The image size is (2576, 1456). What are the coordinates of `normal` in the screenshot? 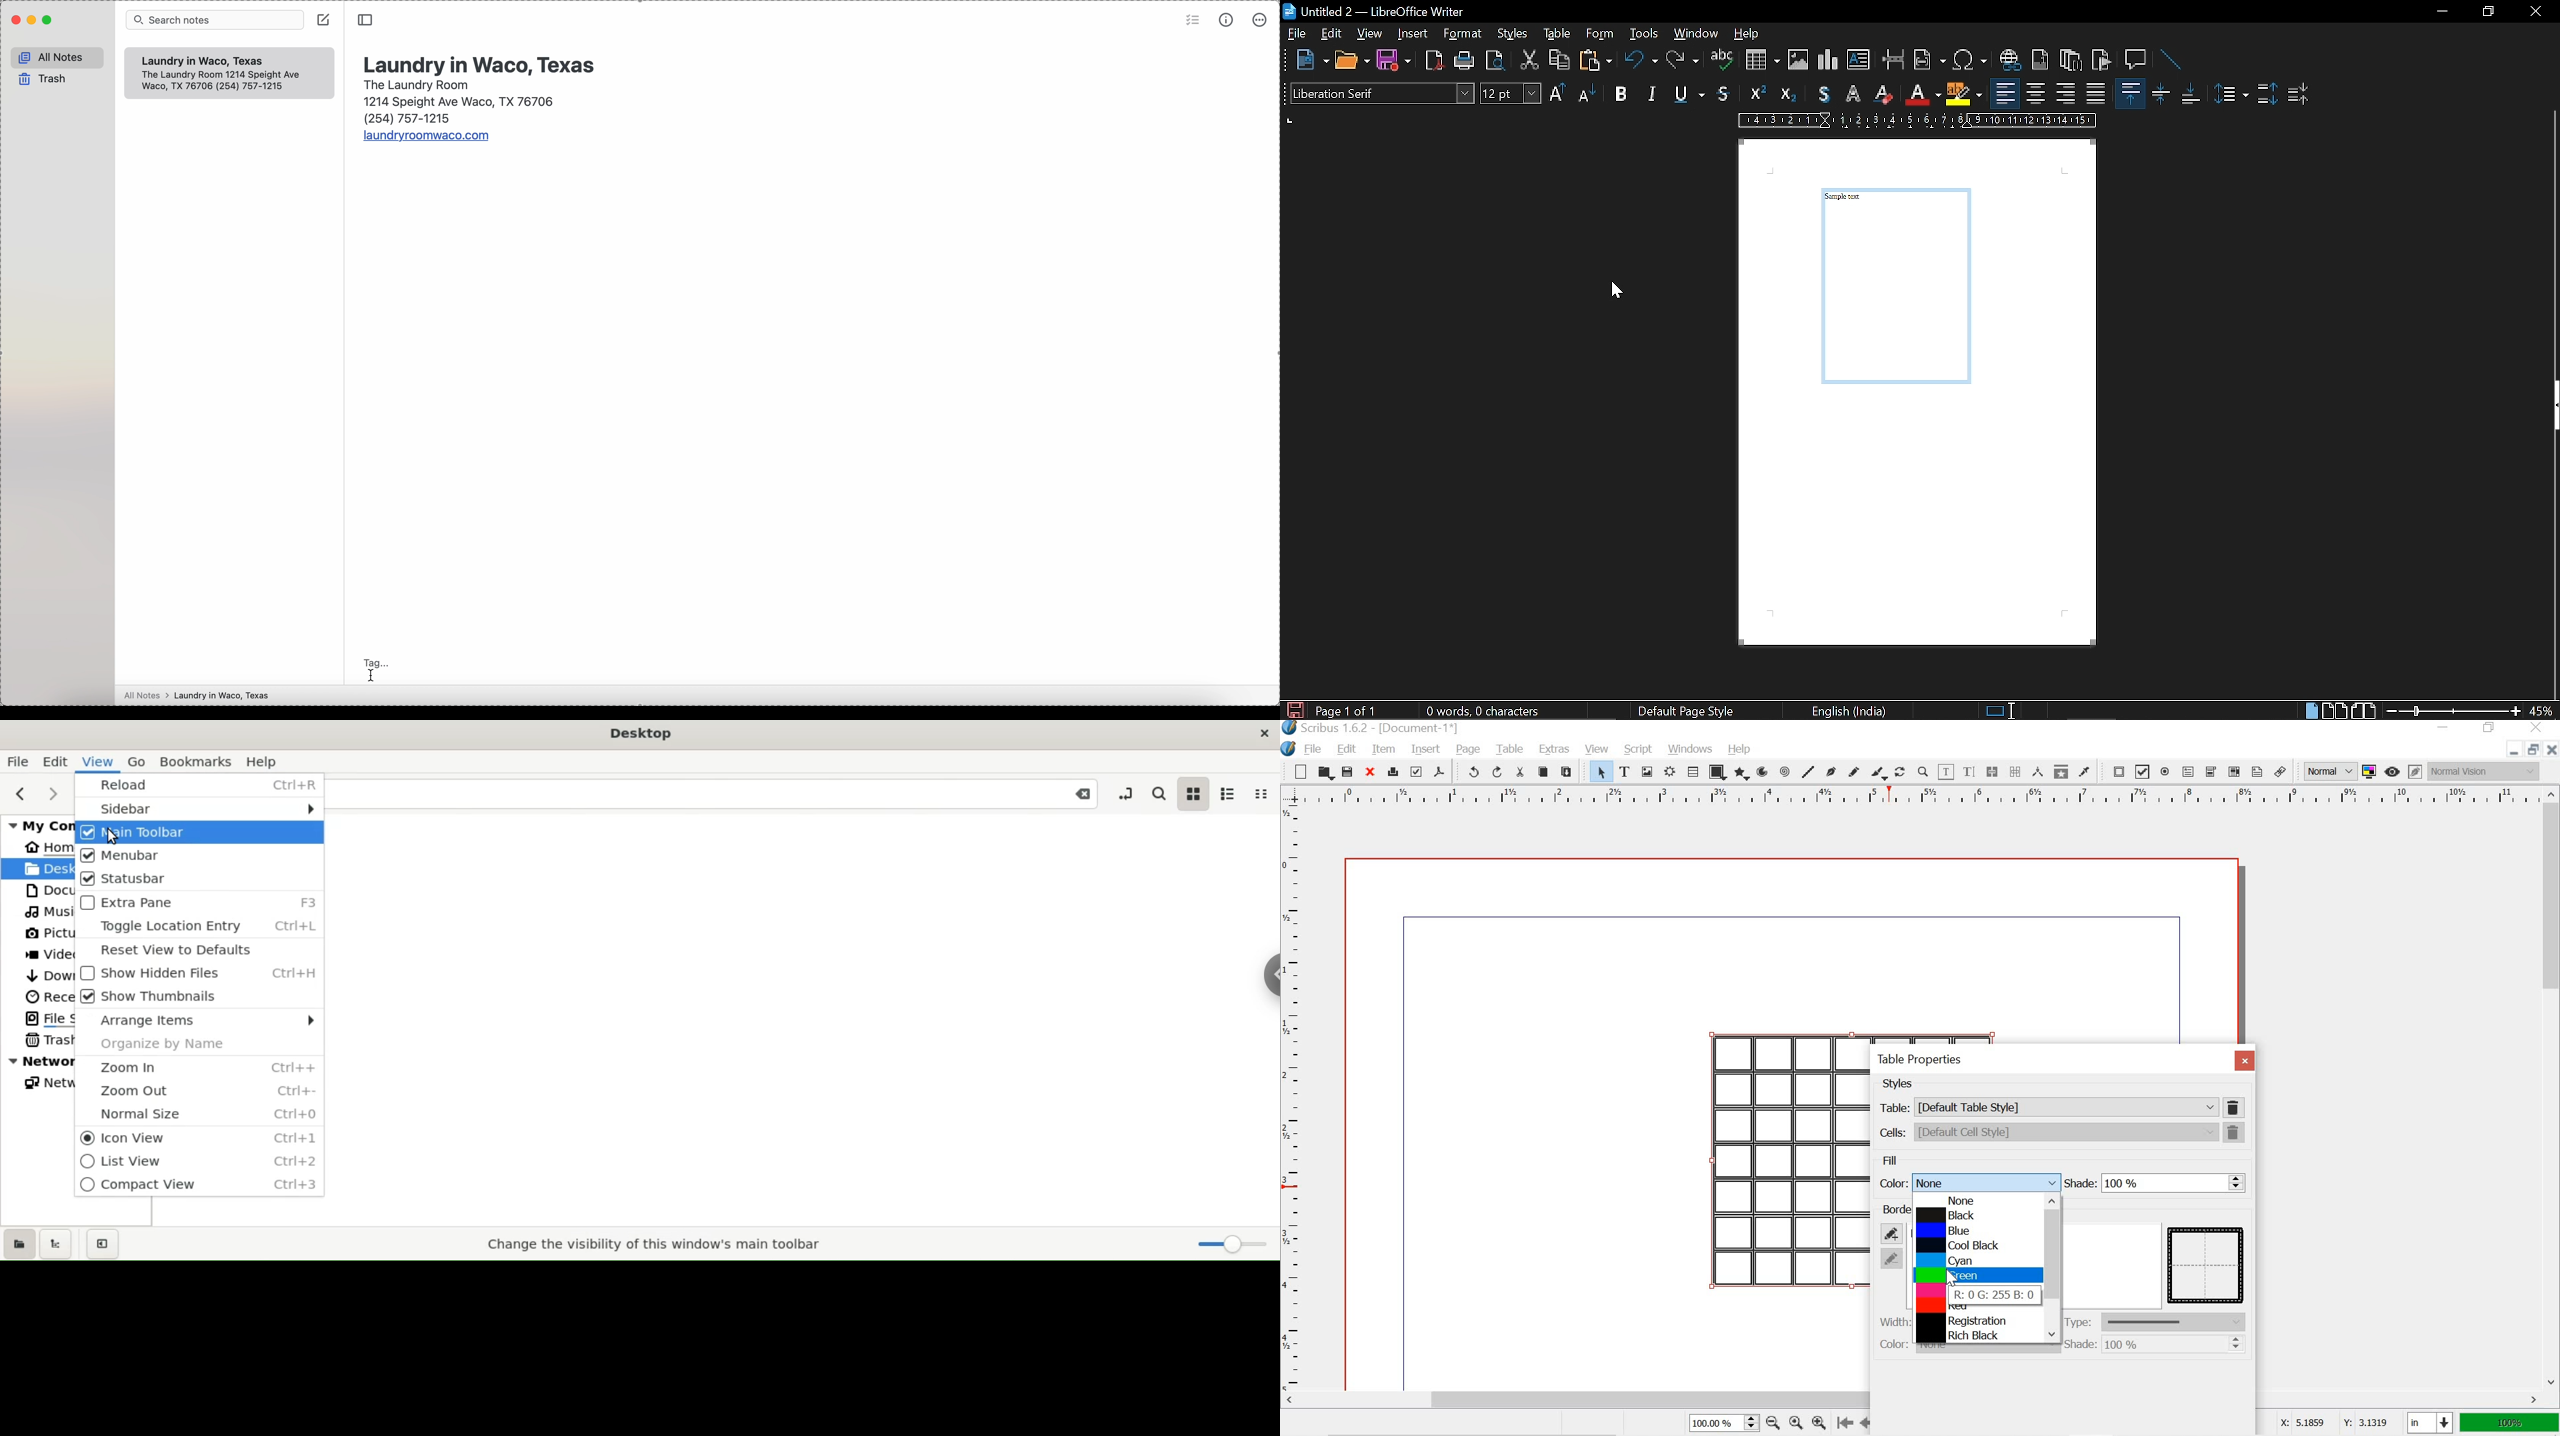 It's located at (2325, 769).